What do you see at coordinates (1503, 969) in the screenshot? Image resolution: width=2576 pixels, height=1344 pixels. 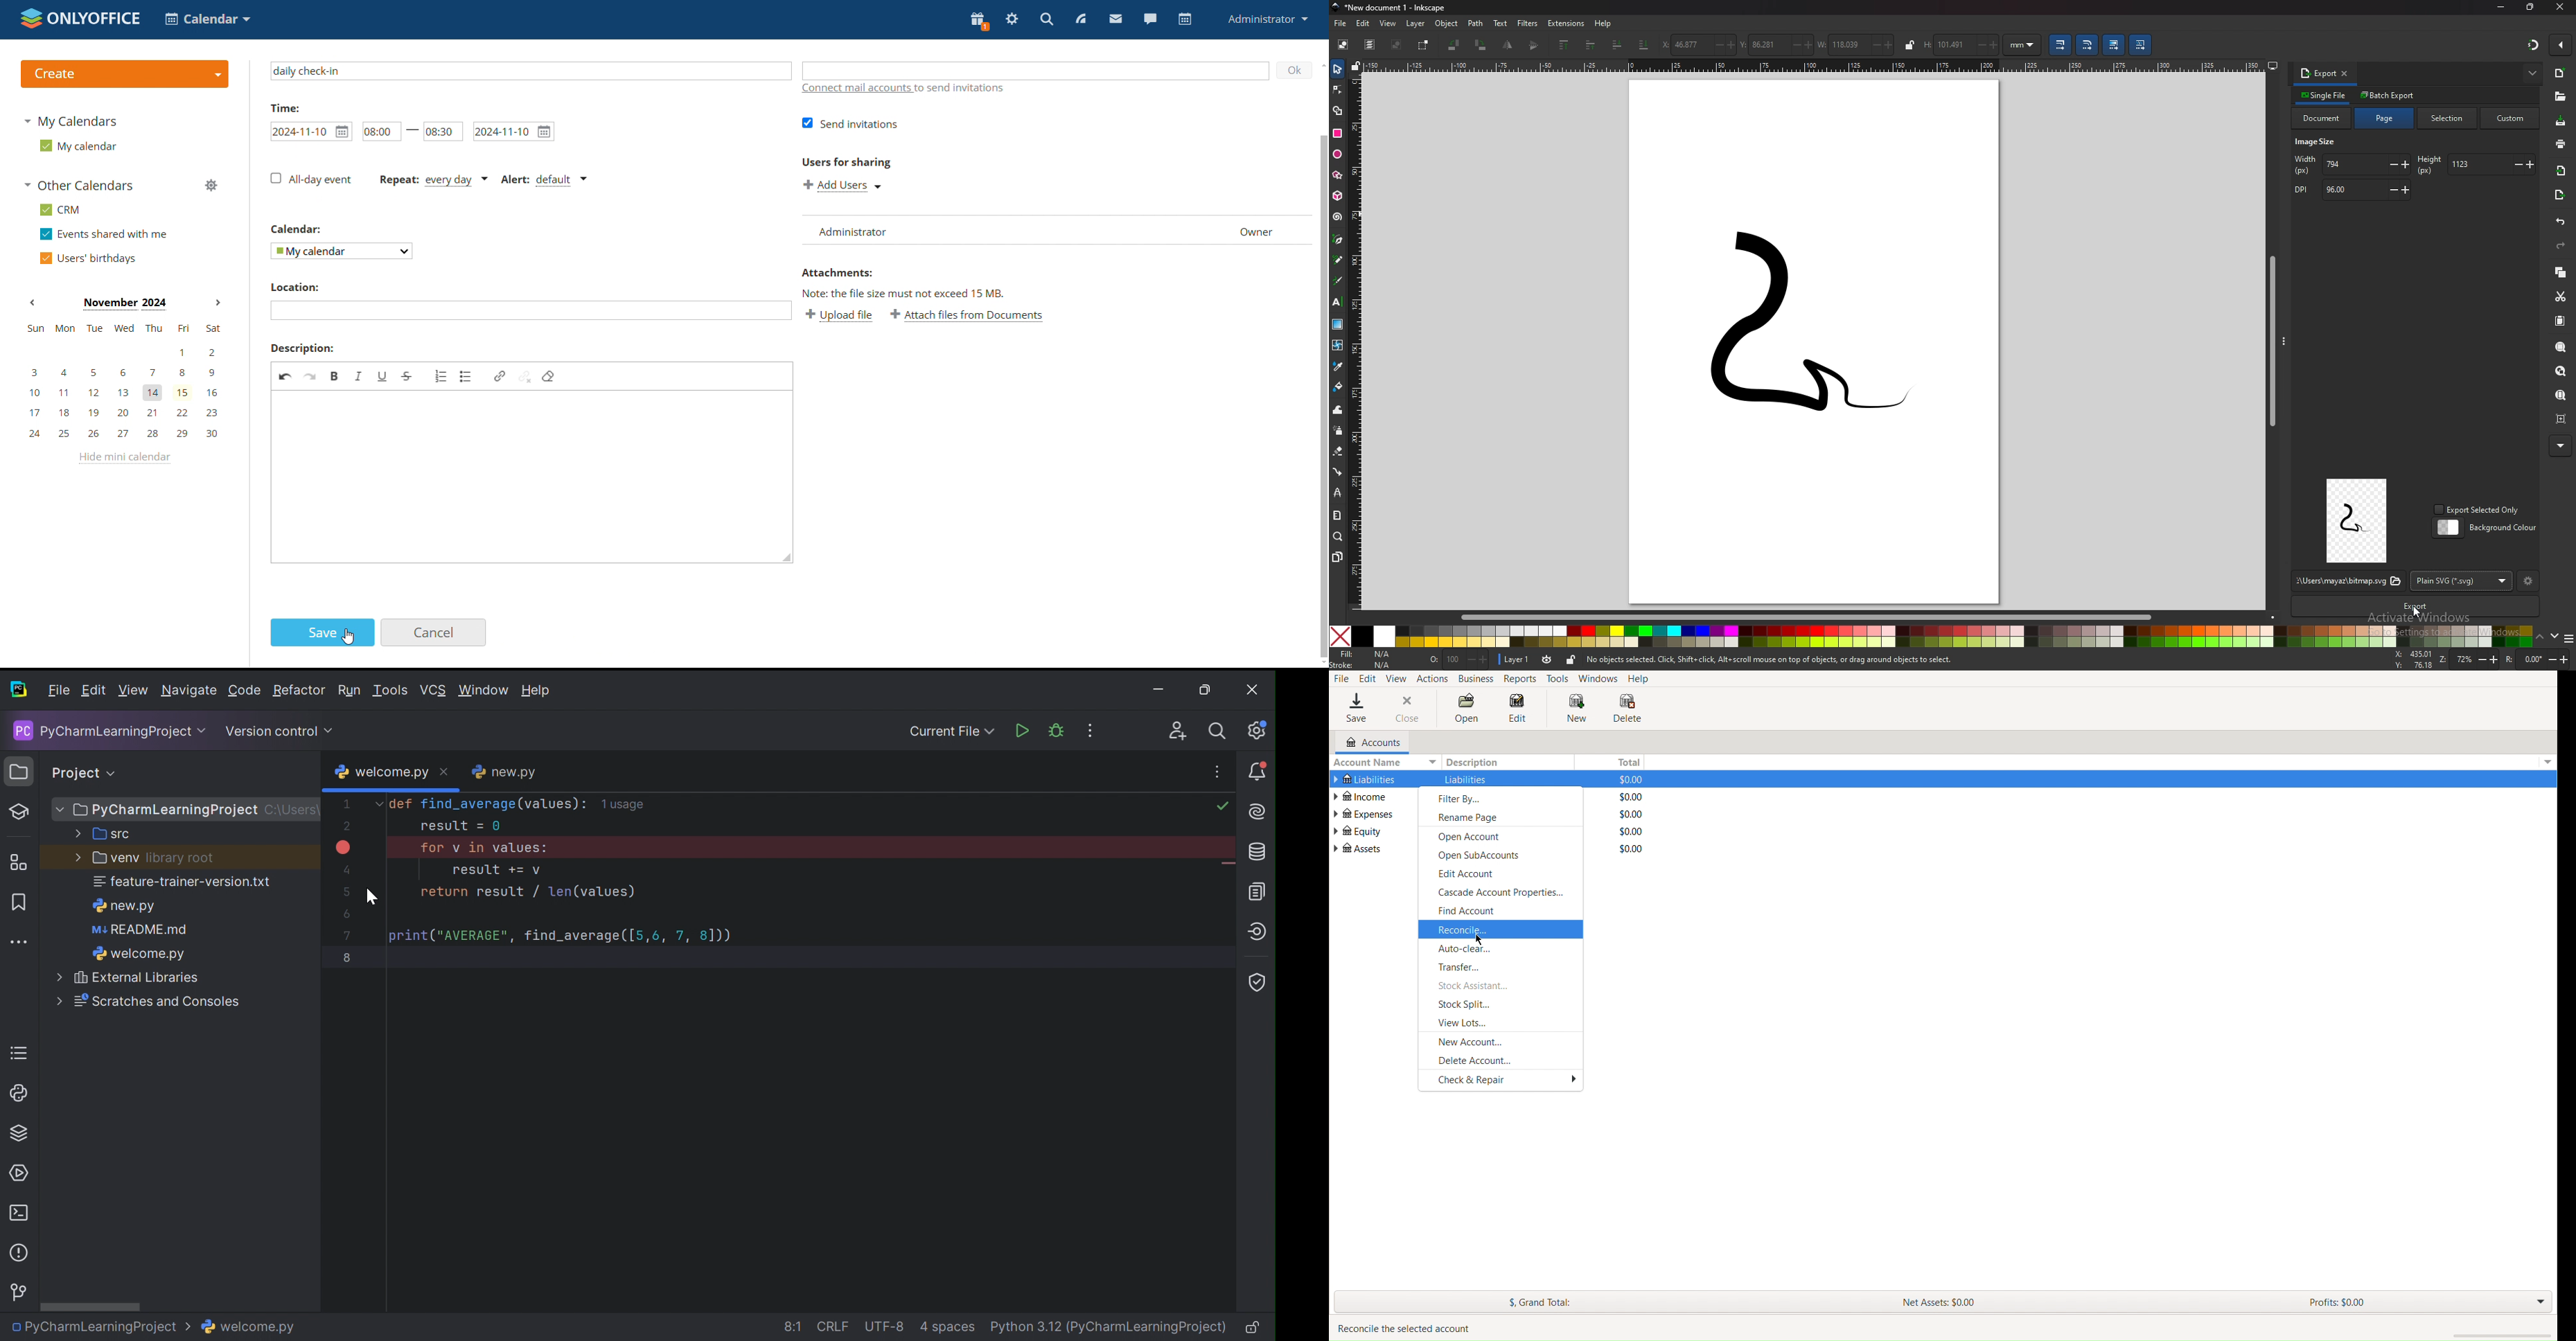 I see `Transfer` at bounding box center [1503, 969].